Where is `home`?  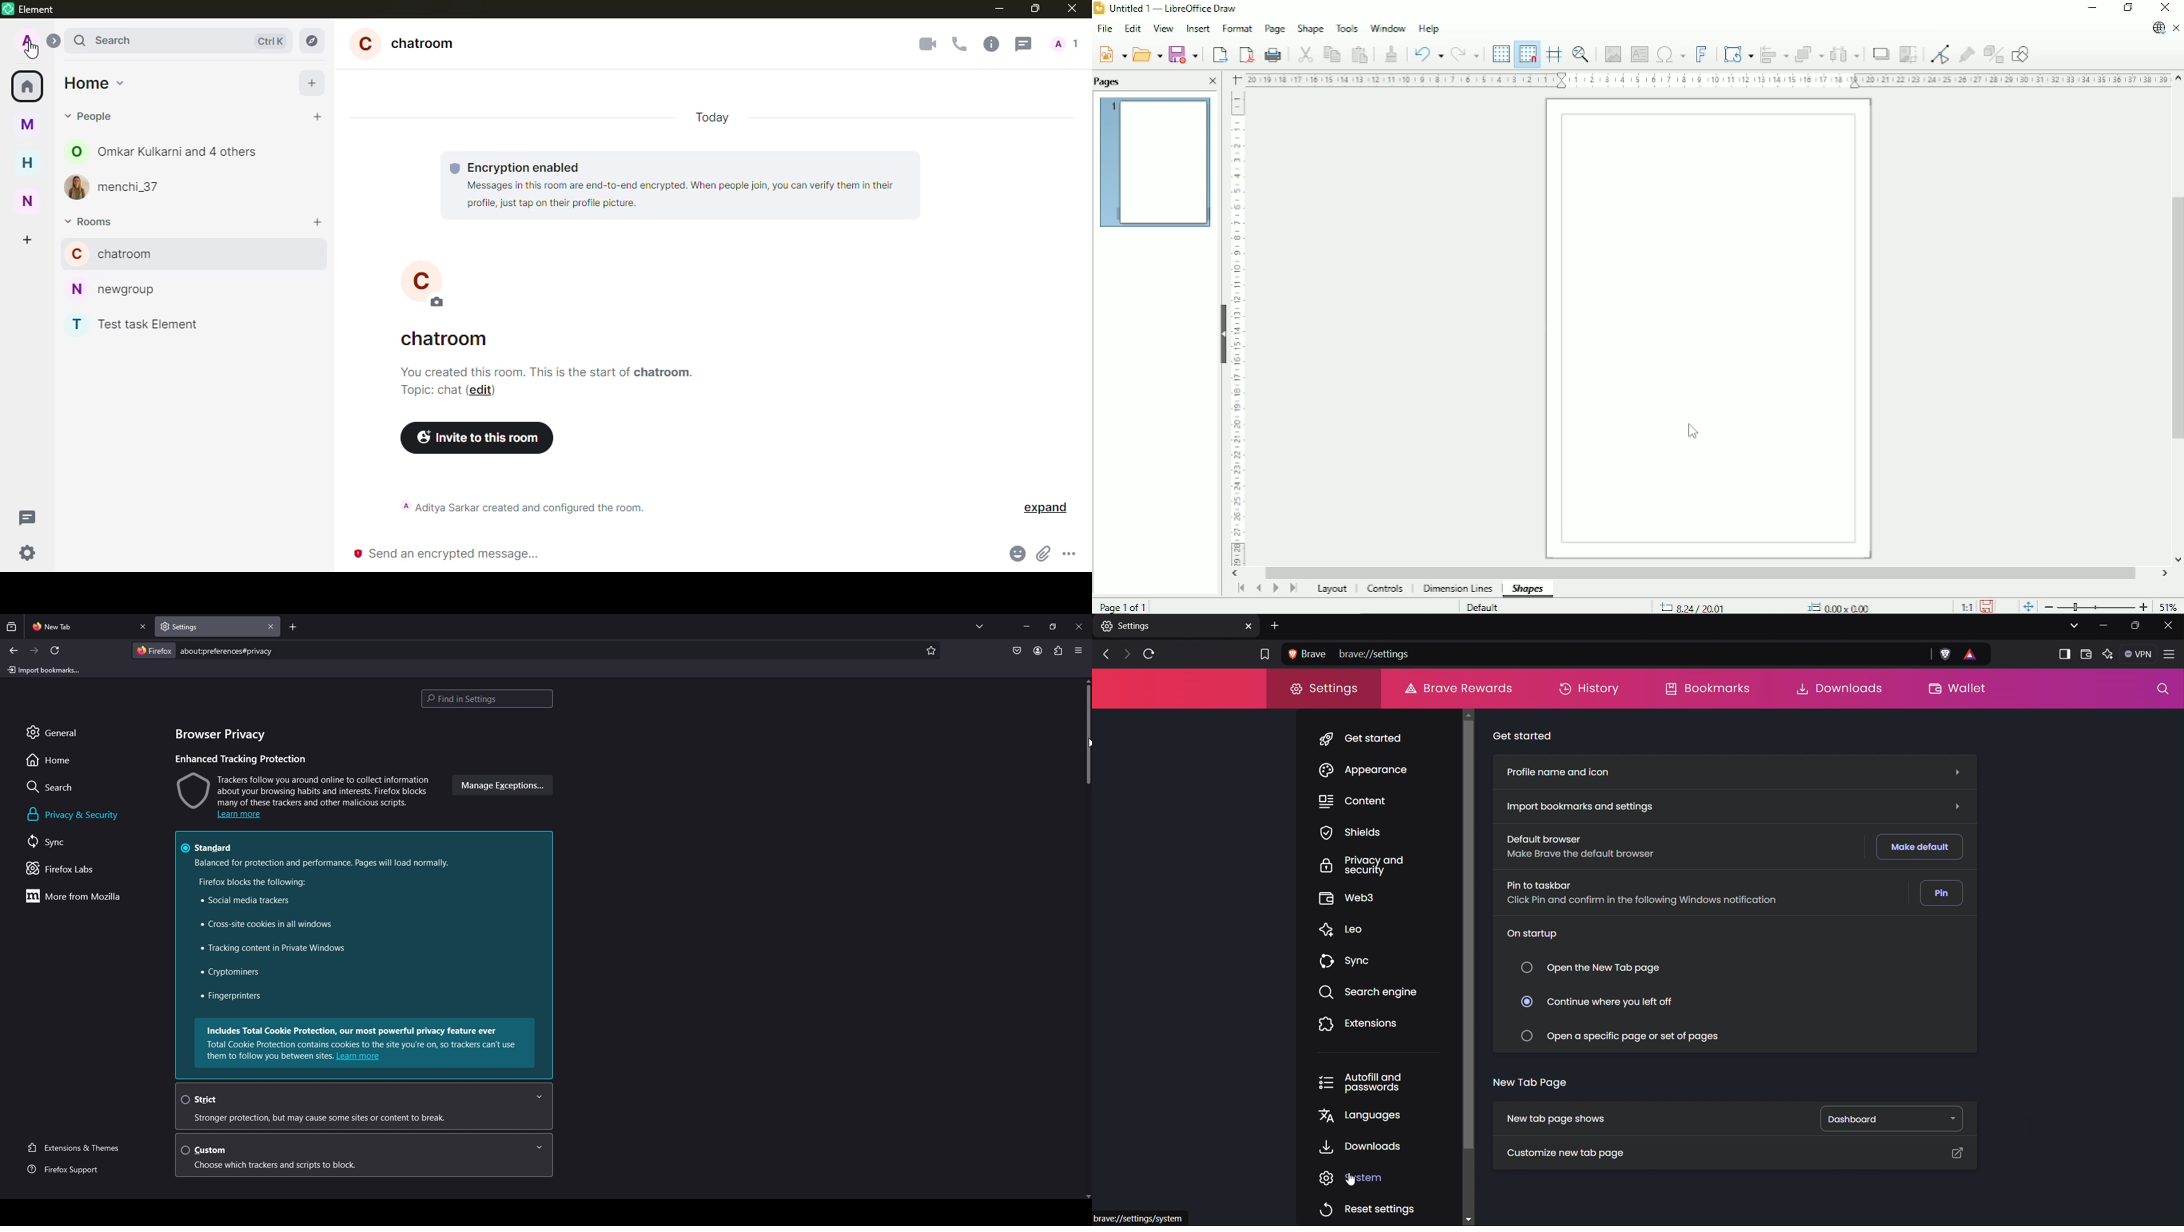 home is located at coordinates (25, 87).